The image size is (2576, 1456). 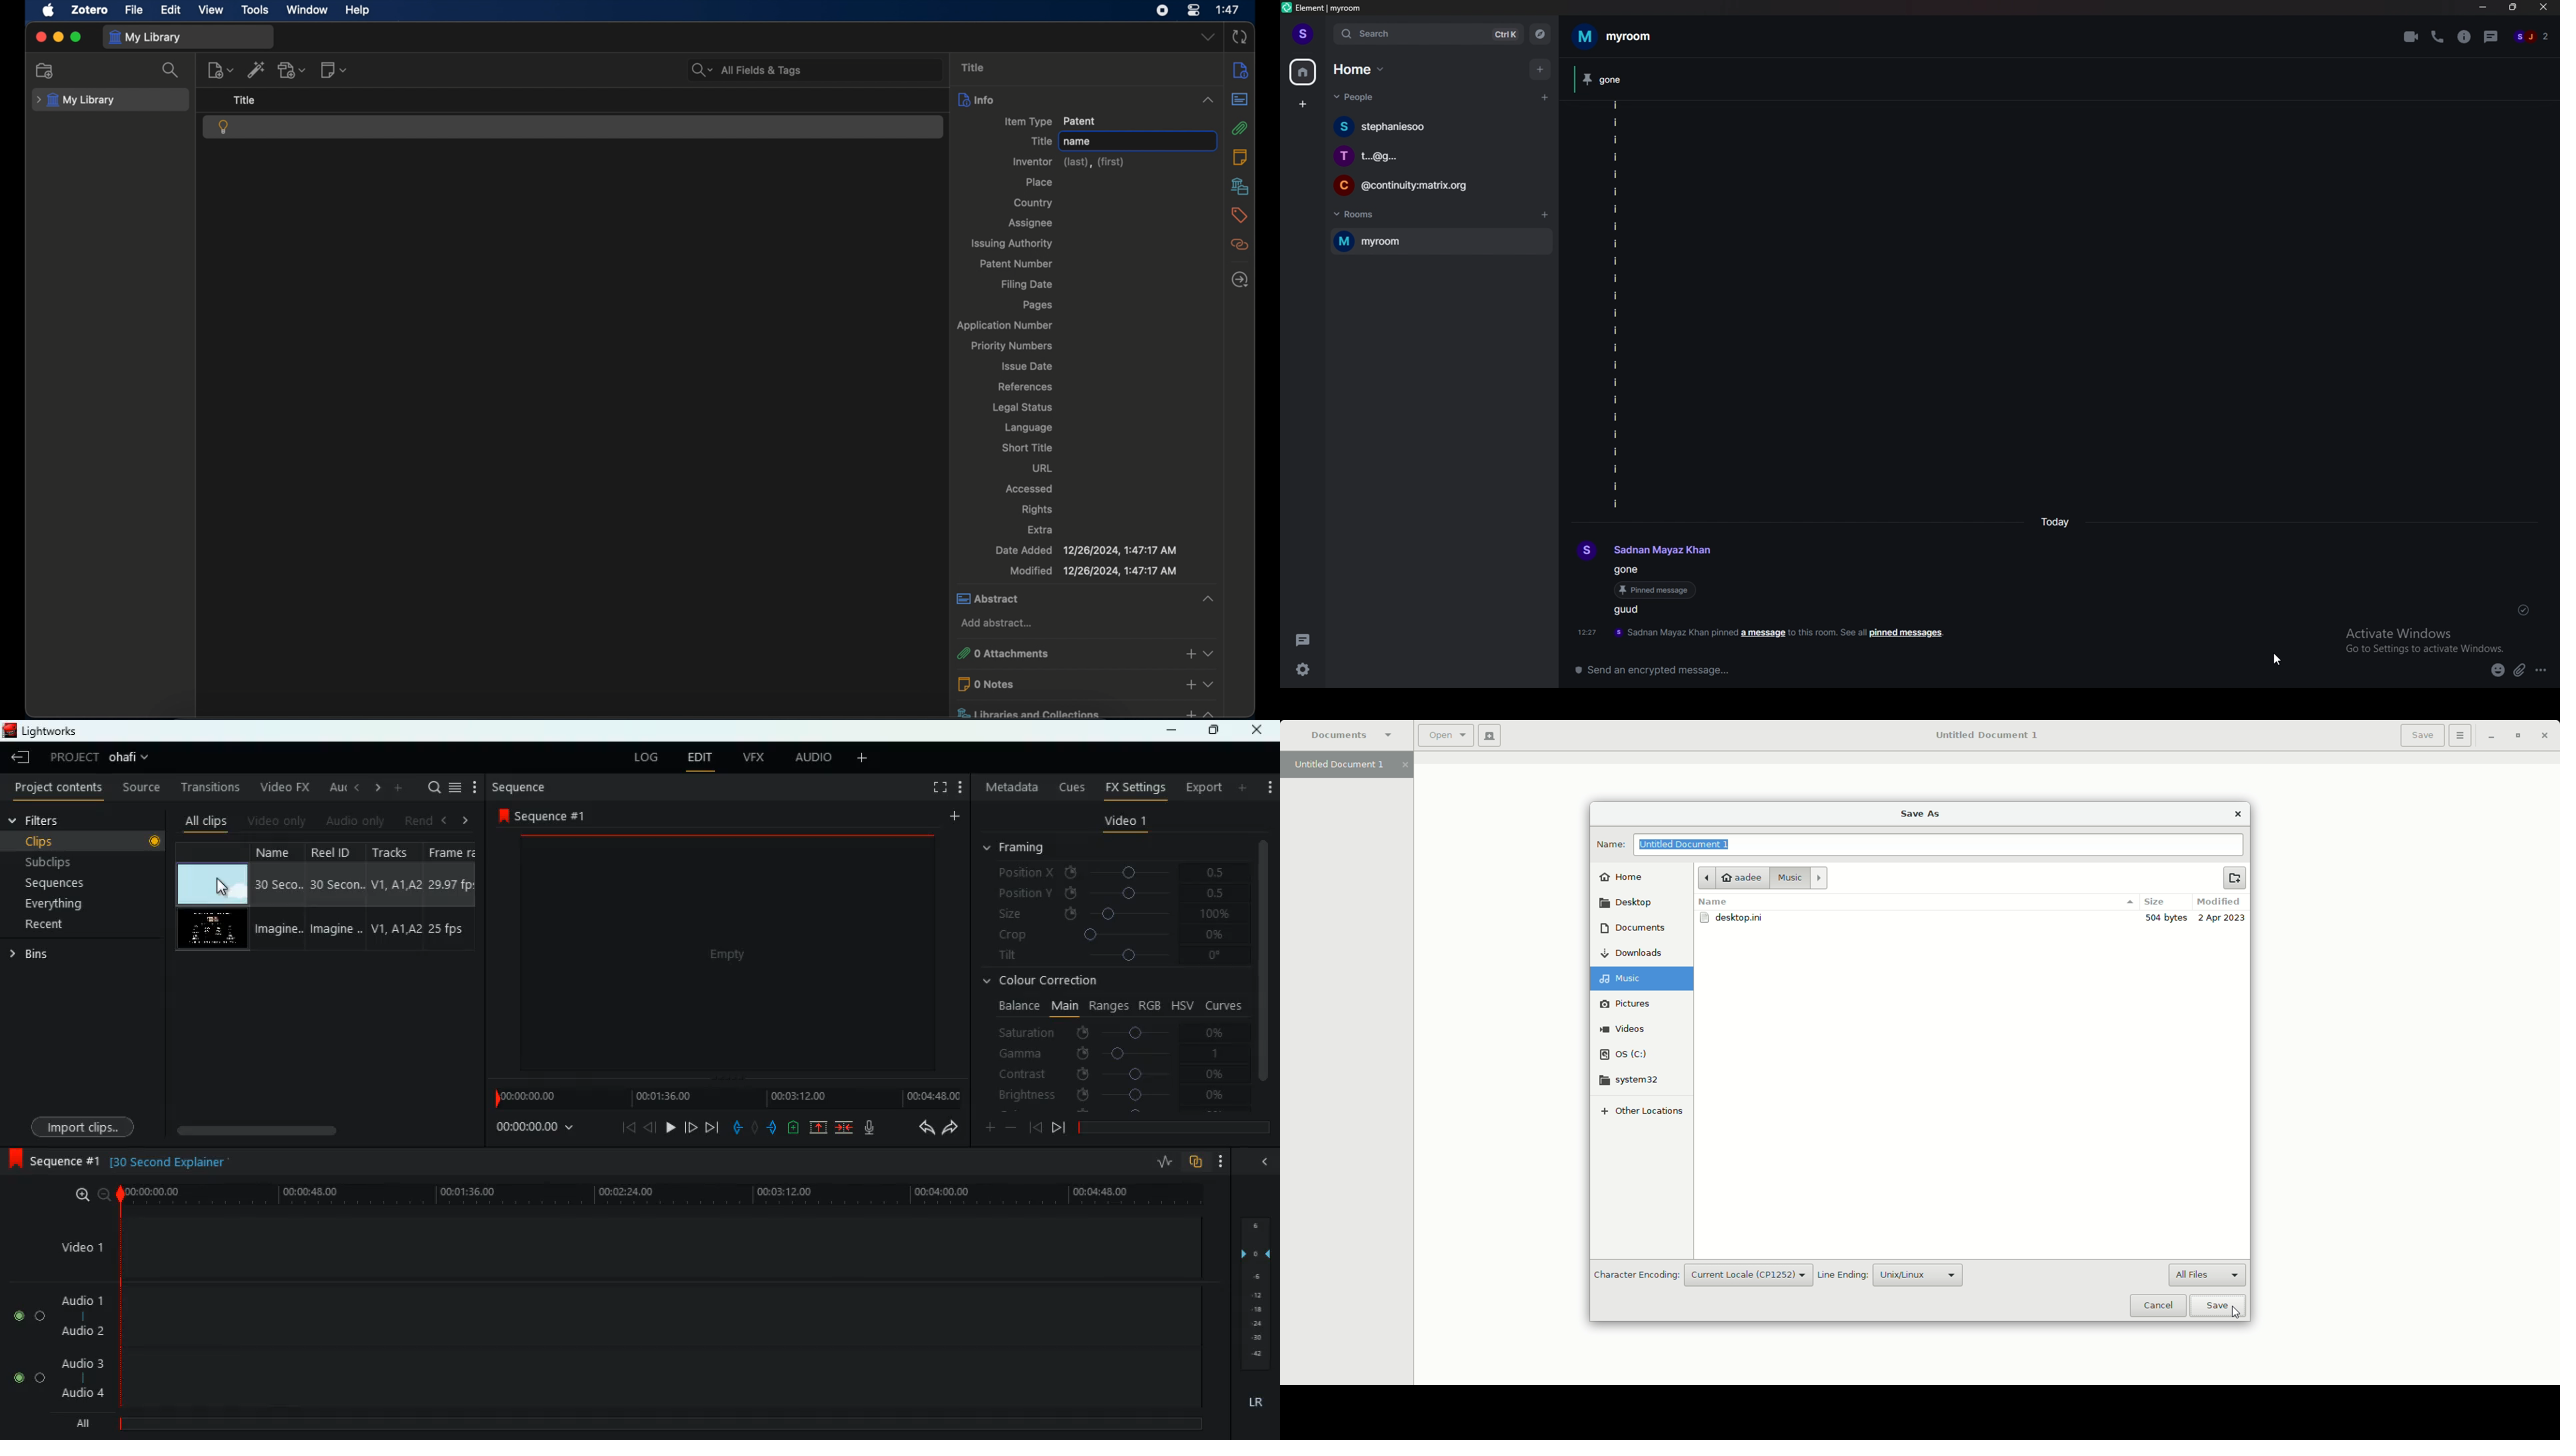 What do you see at coordinates (1112, 871) in the screenshot?
I see `position x` at bounding box center [1112, 871].